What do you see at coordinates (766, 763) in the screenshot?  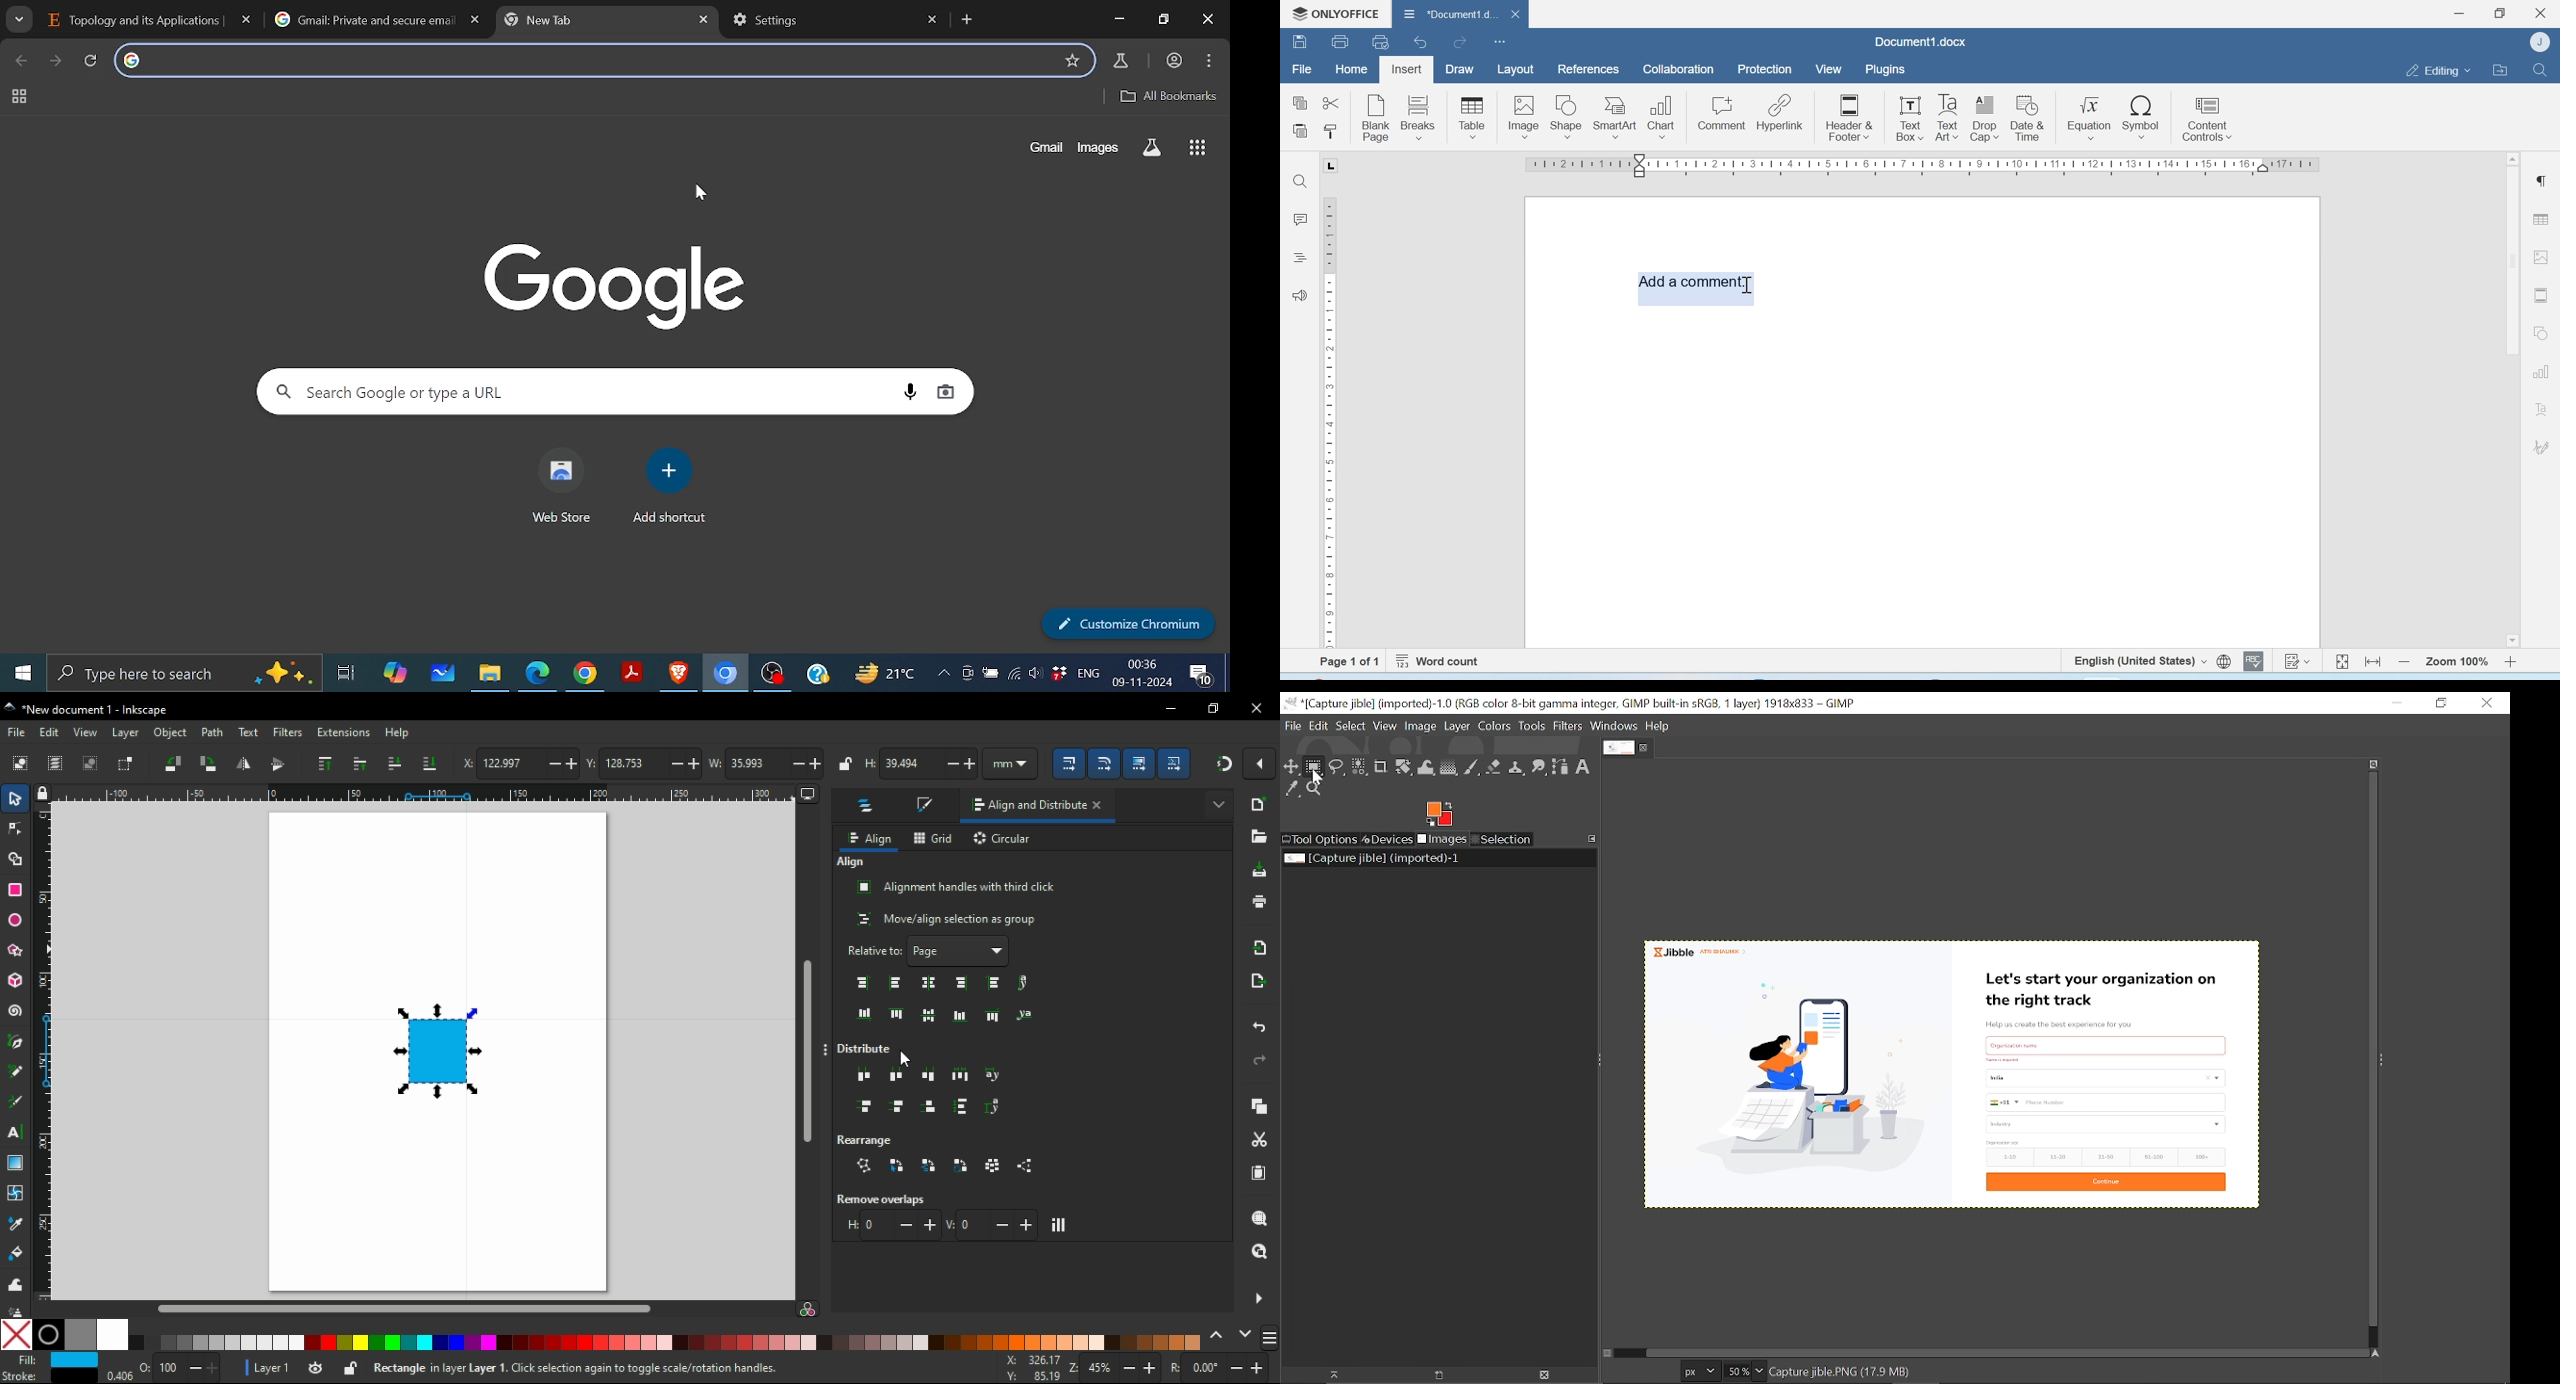 I see `width of selection` at bounding box center [766, 763].